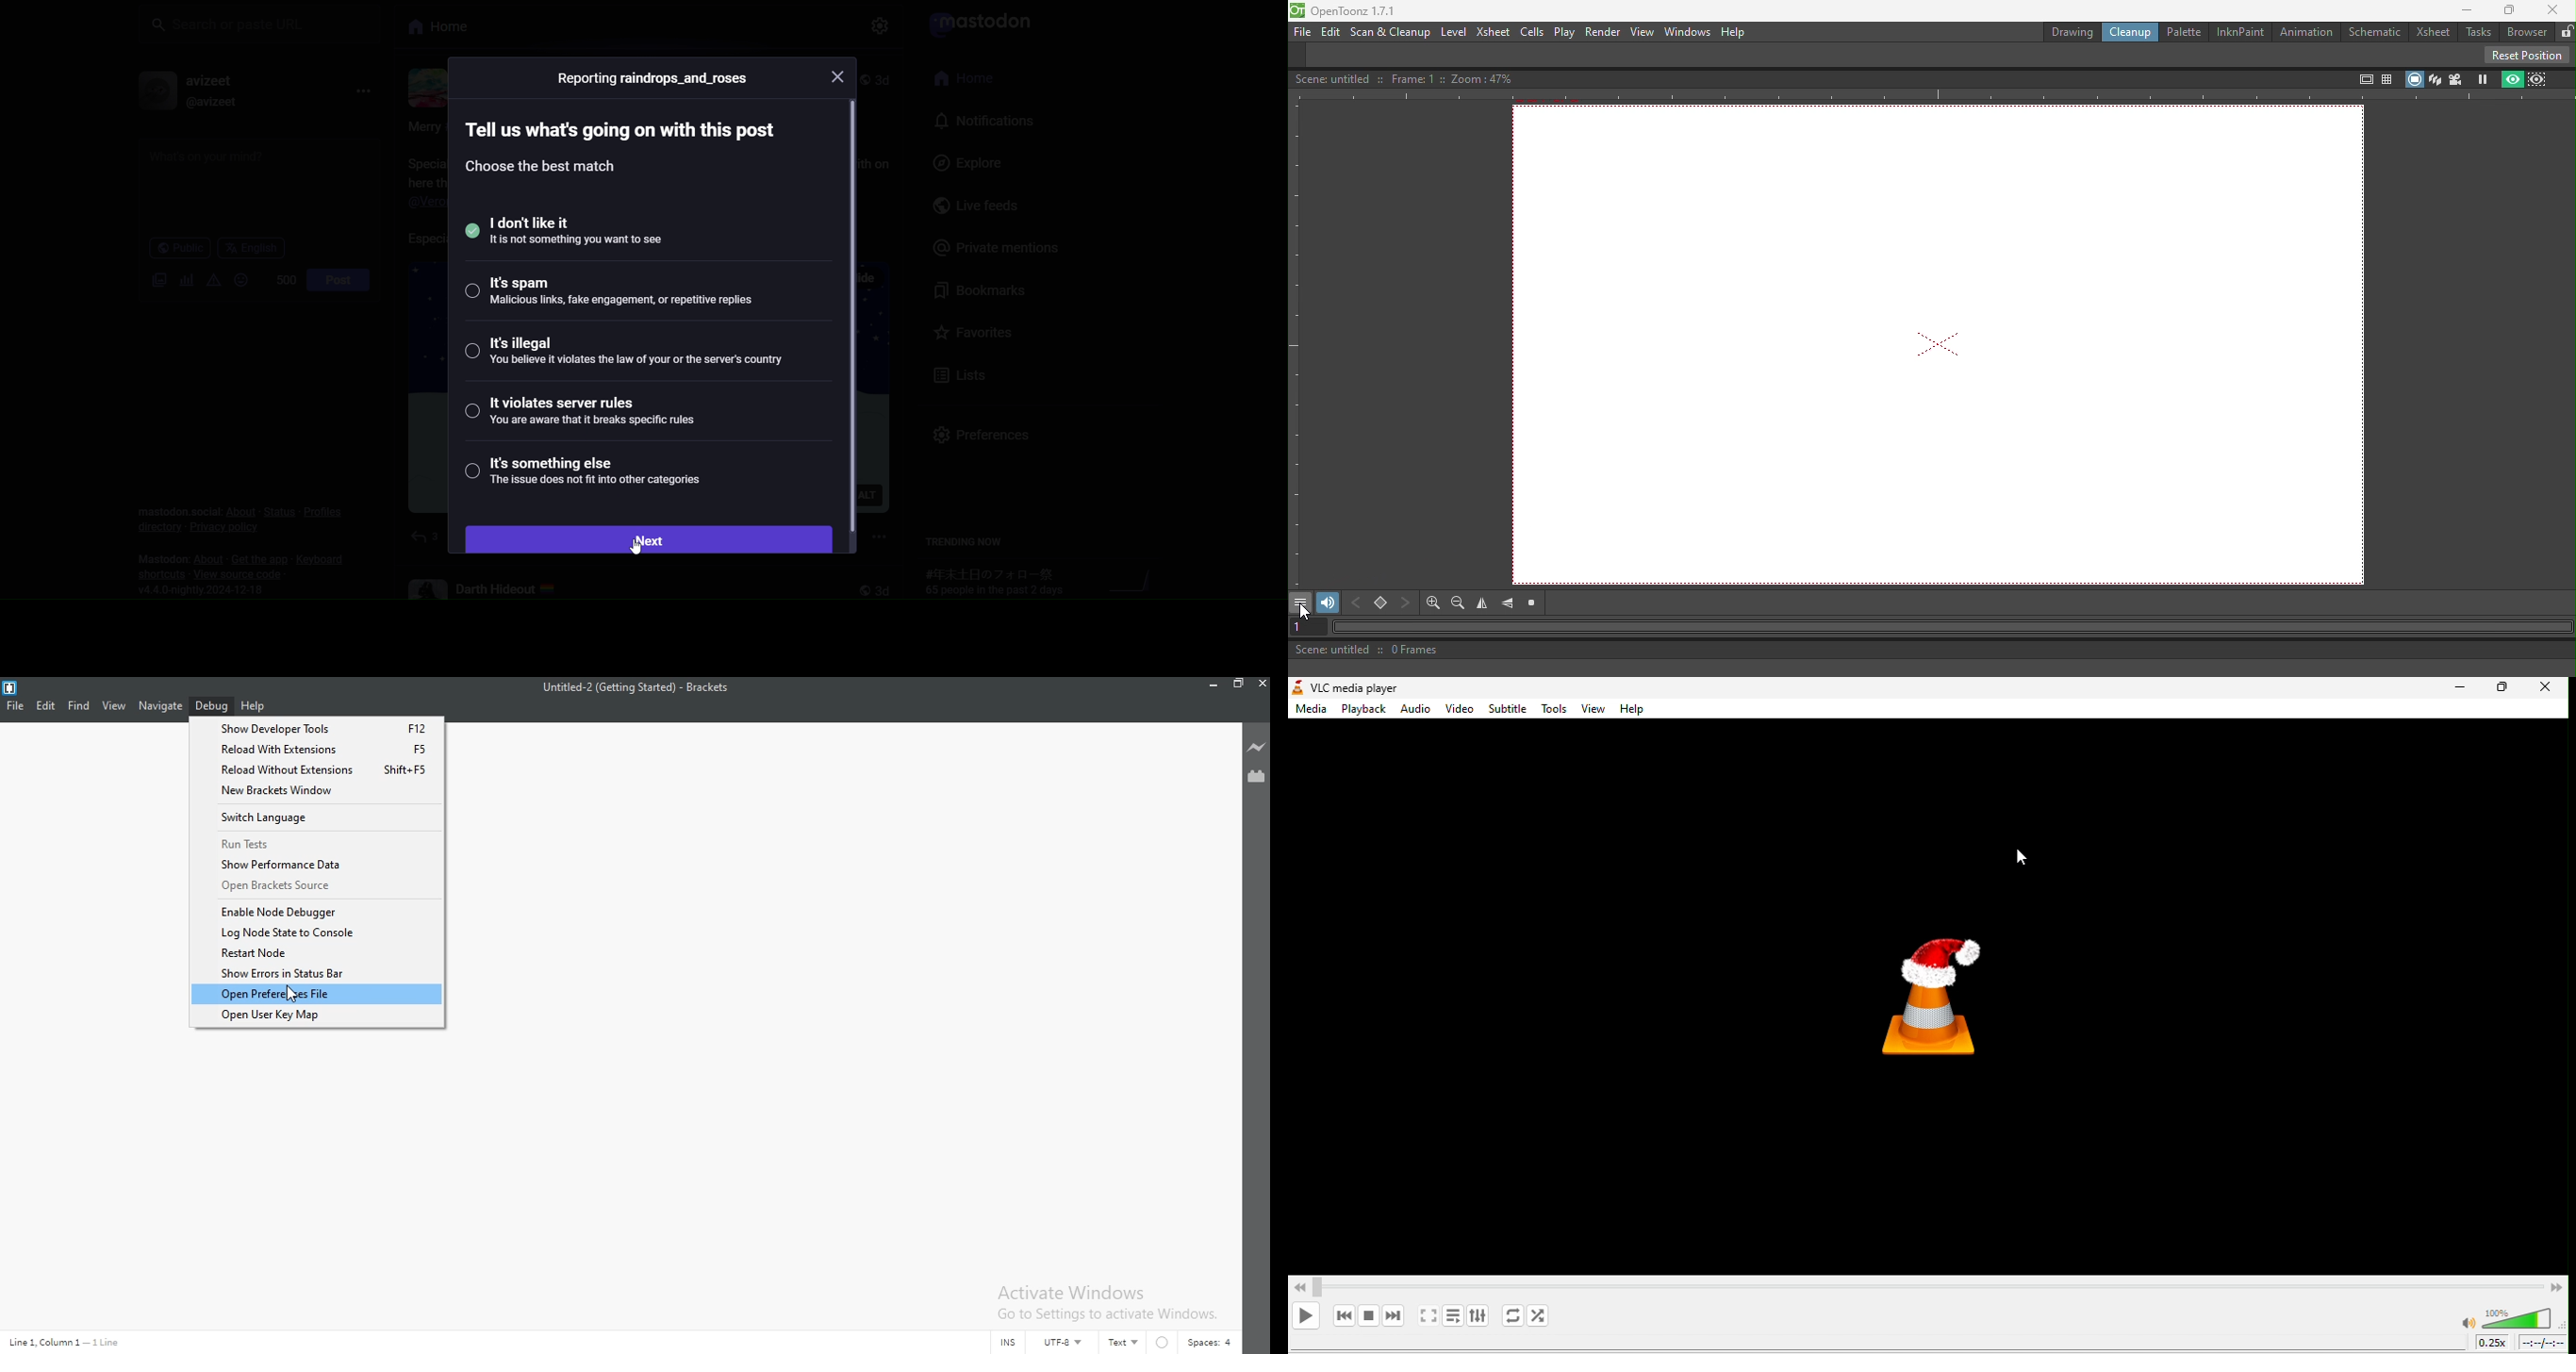 The width and height of the screenshot is (2576, 1372). I want to click on Open Preferences File, so click(317, 995).